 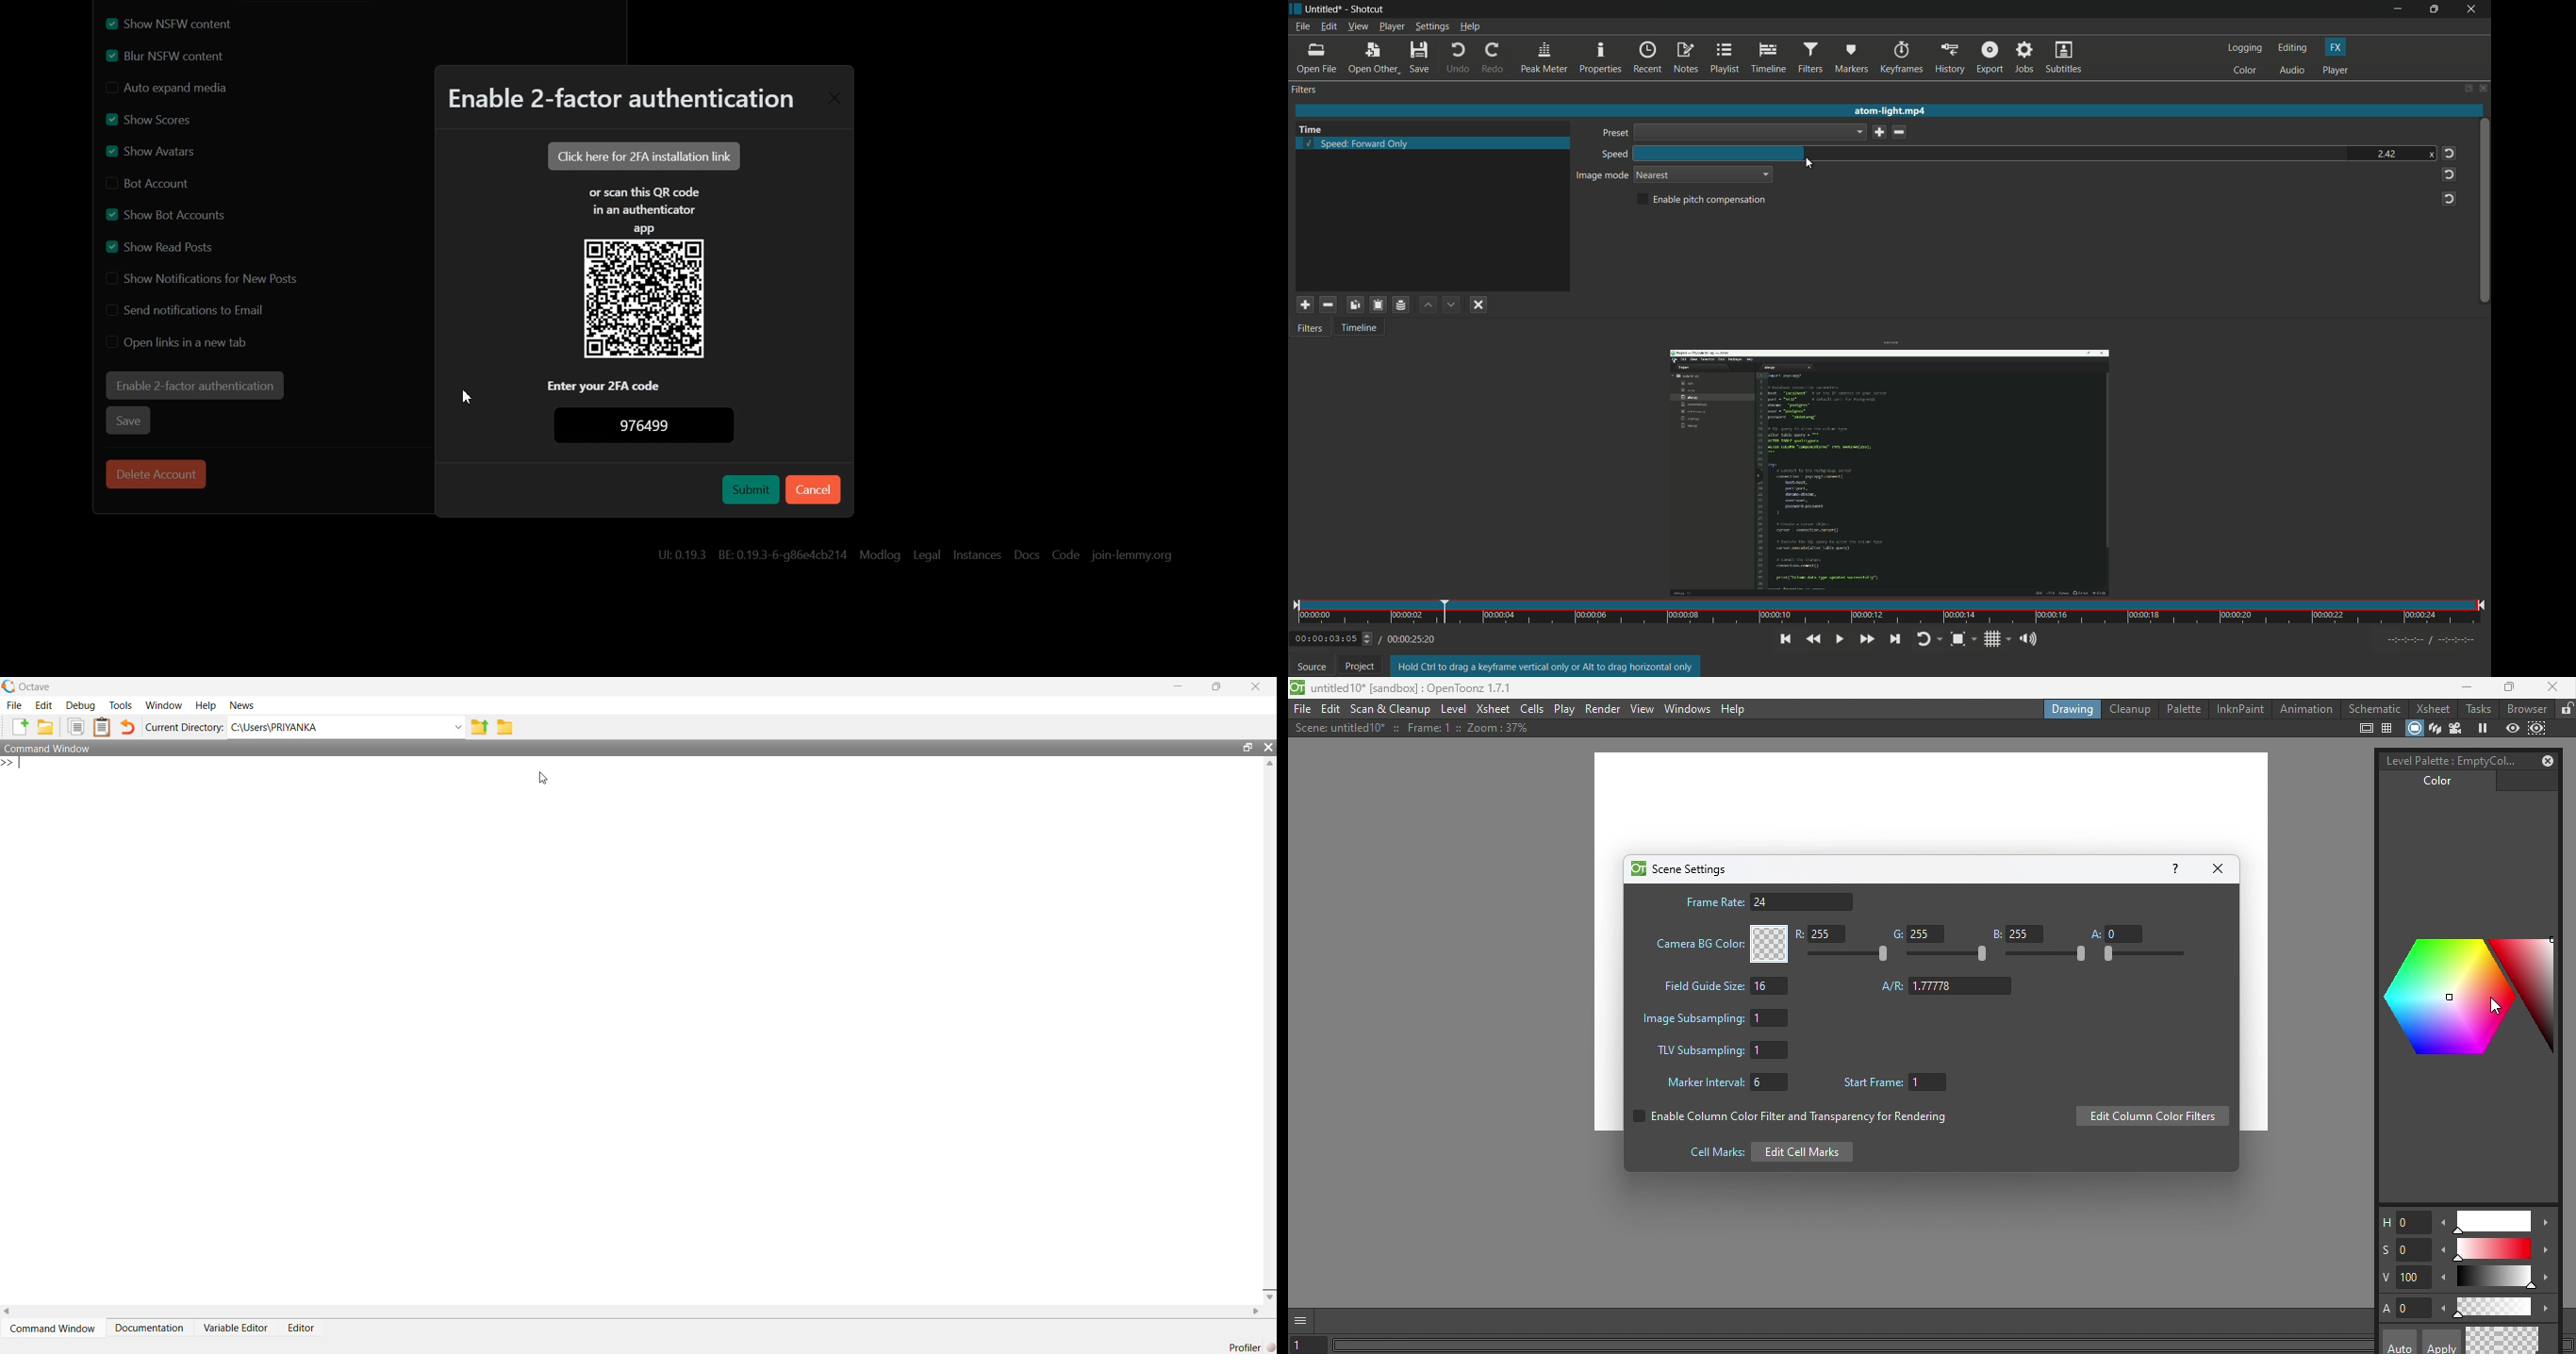 I want to click on preset, so click(x=1613, y=134).